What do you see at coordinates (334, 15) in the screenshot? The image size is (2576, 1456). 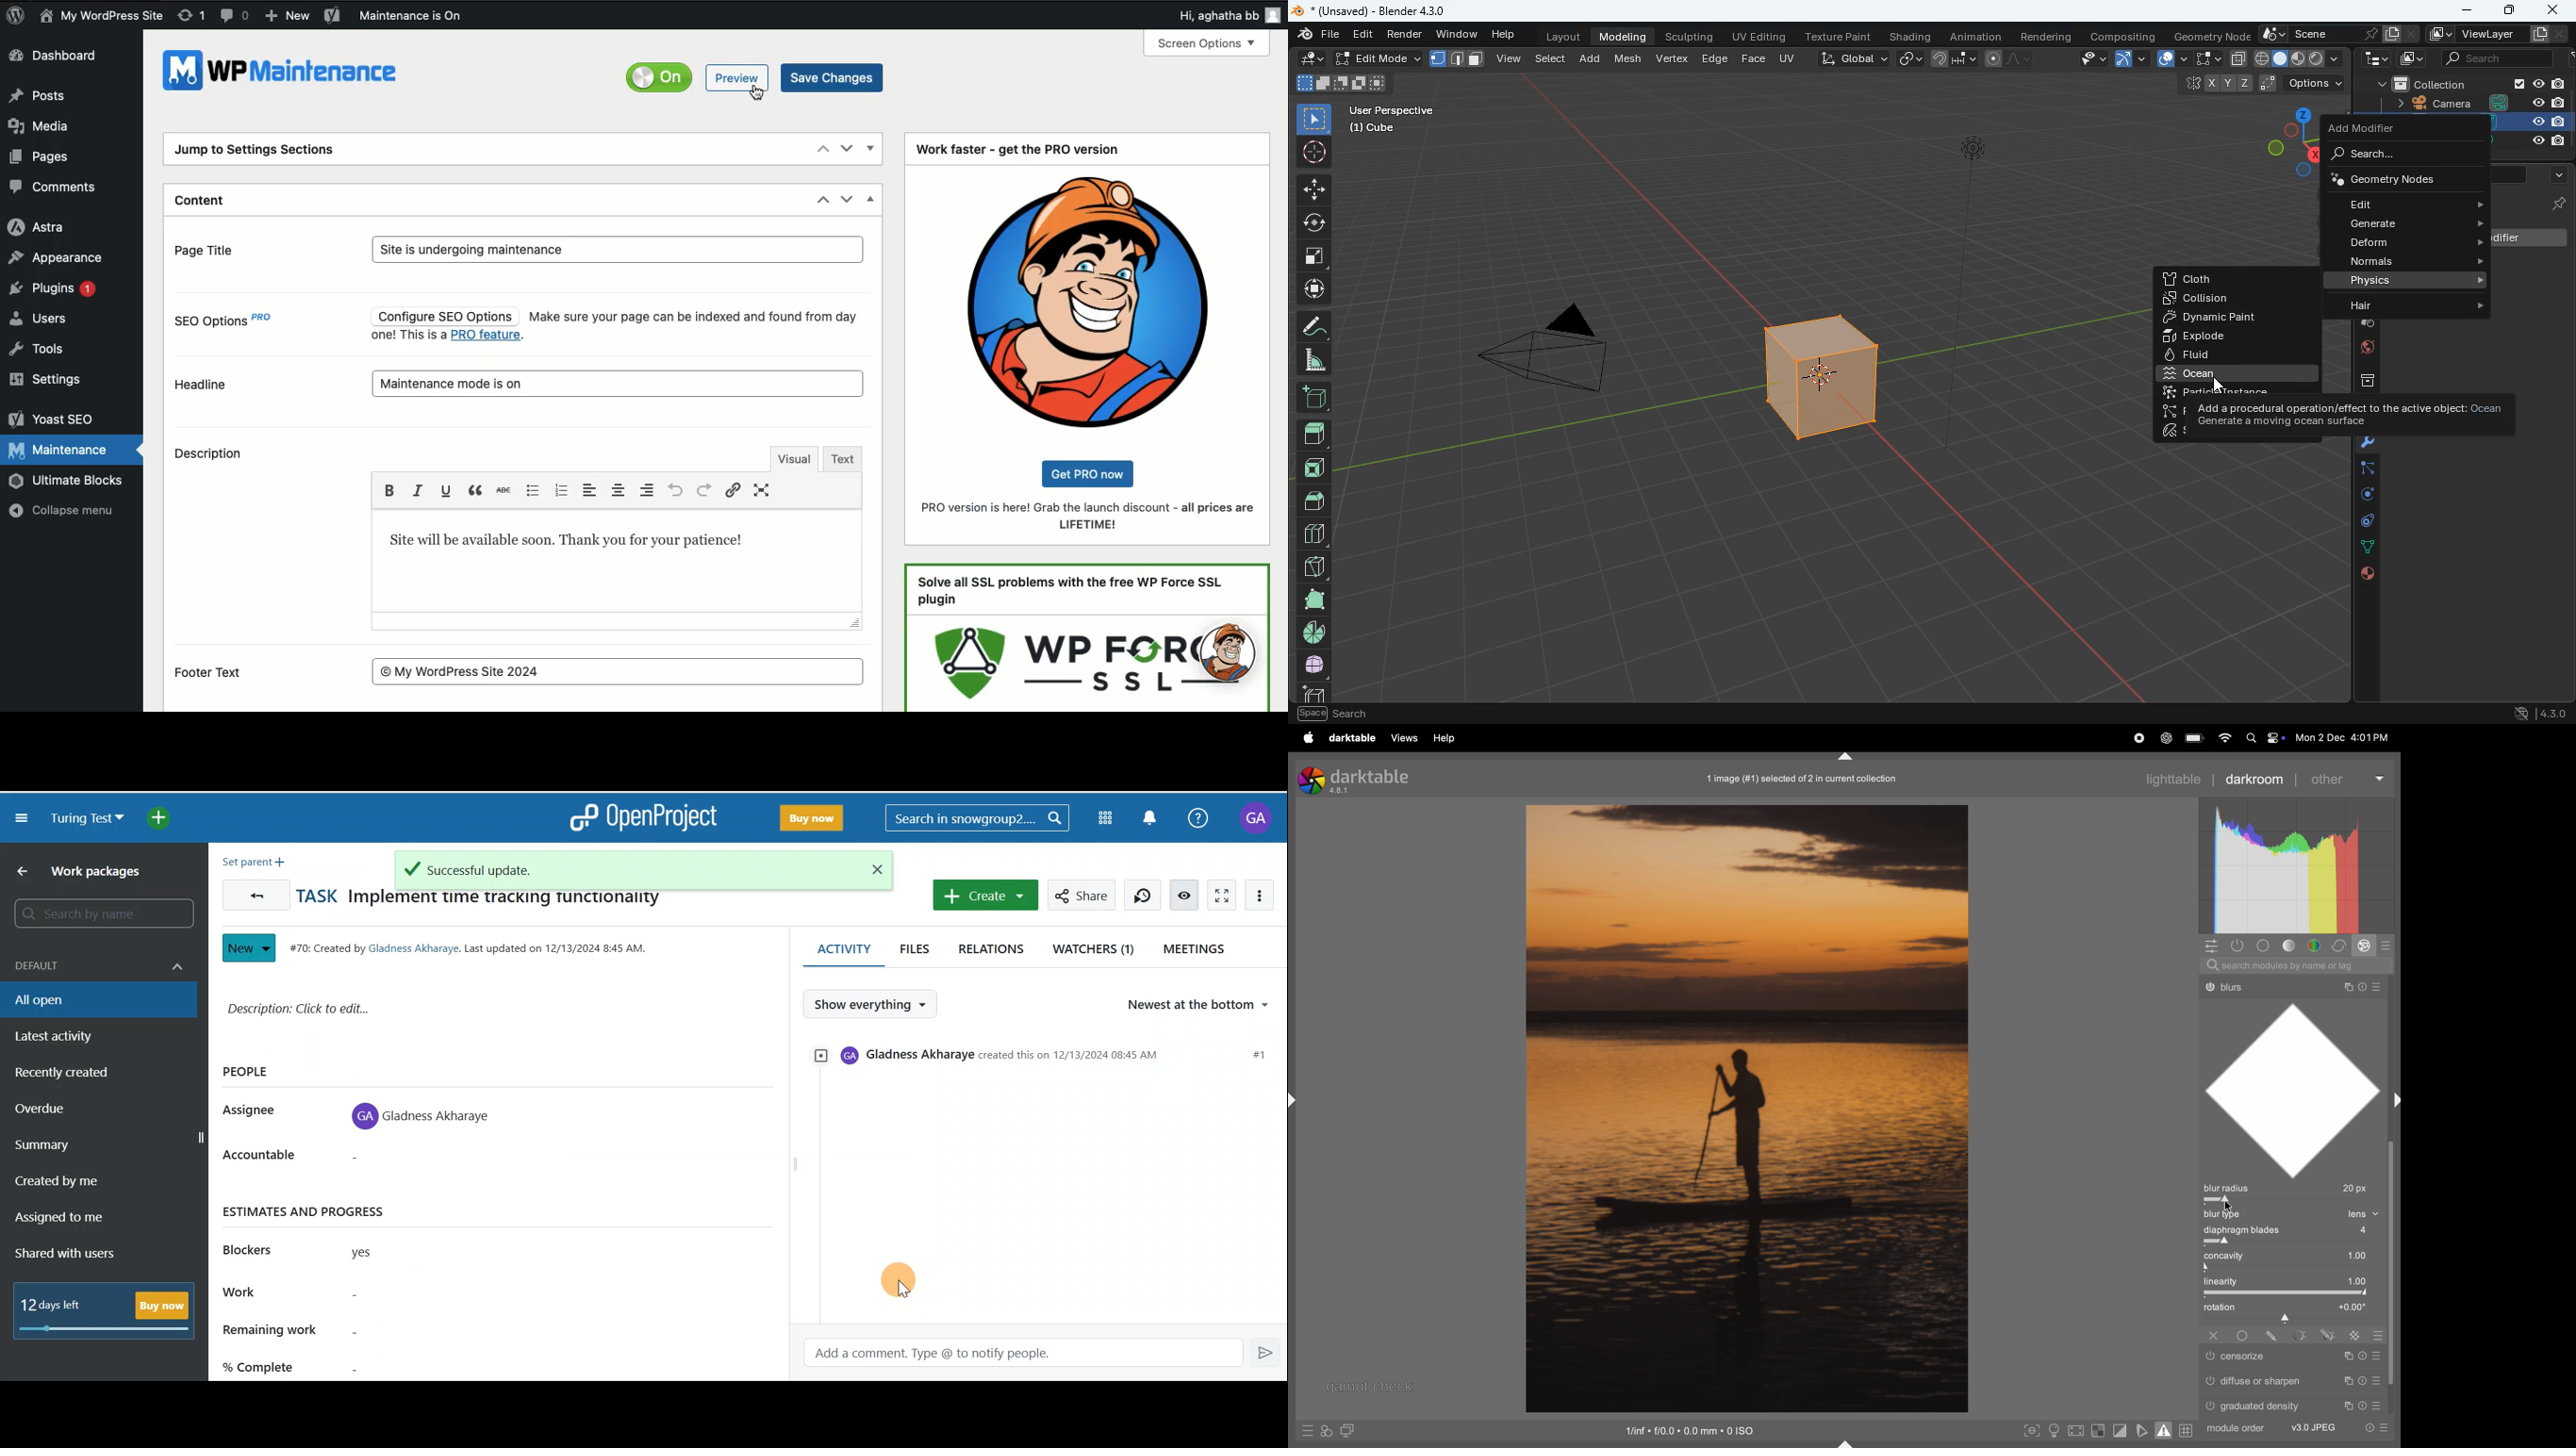 I see `Yoast ` at bounding box center [334, 15].